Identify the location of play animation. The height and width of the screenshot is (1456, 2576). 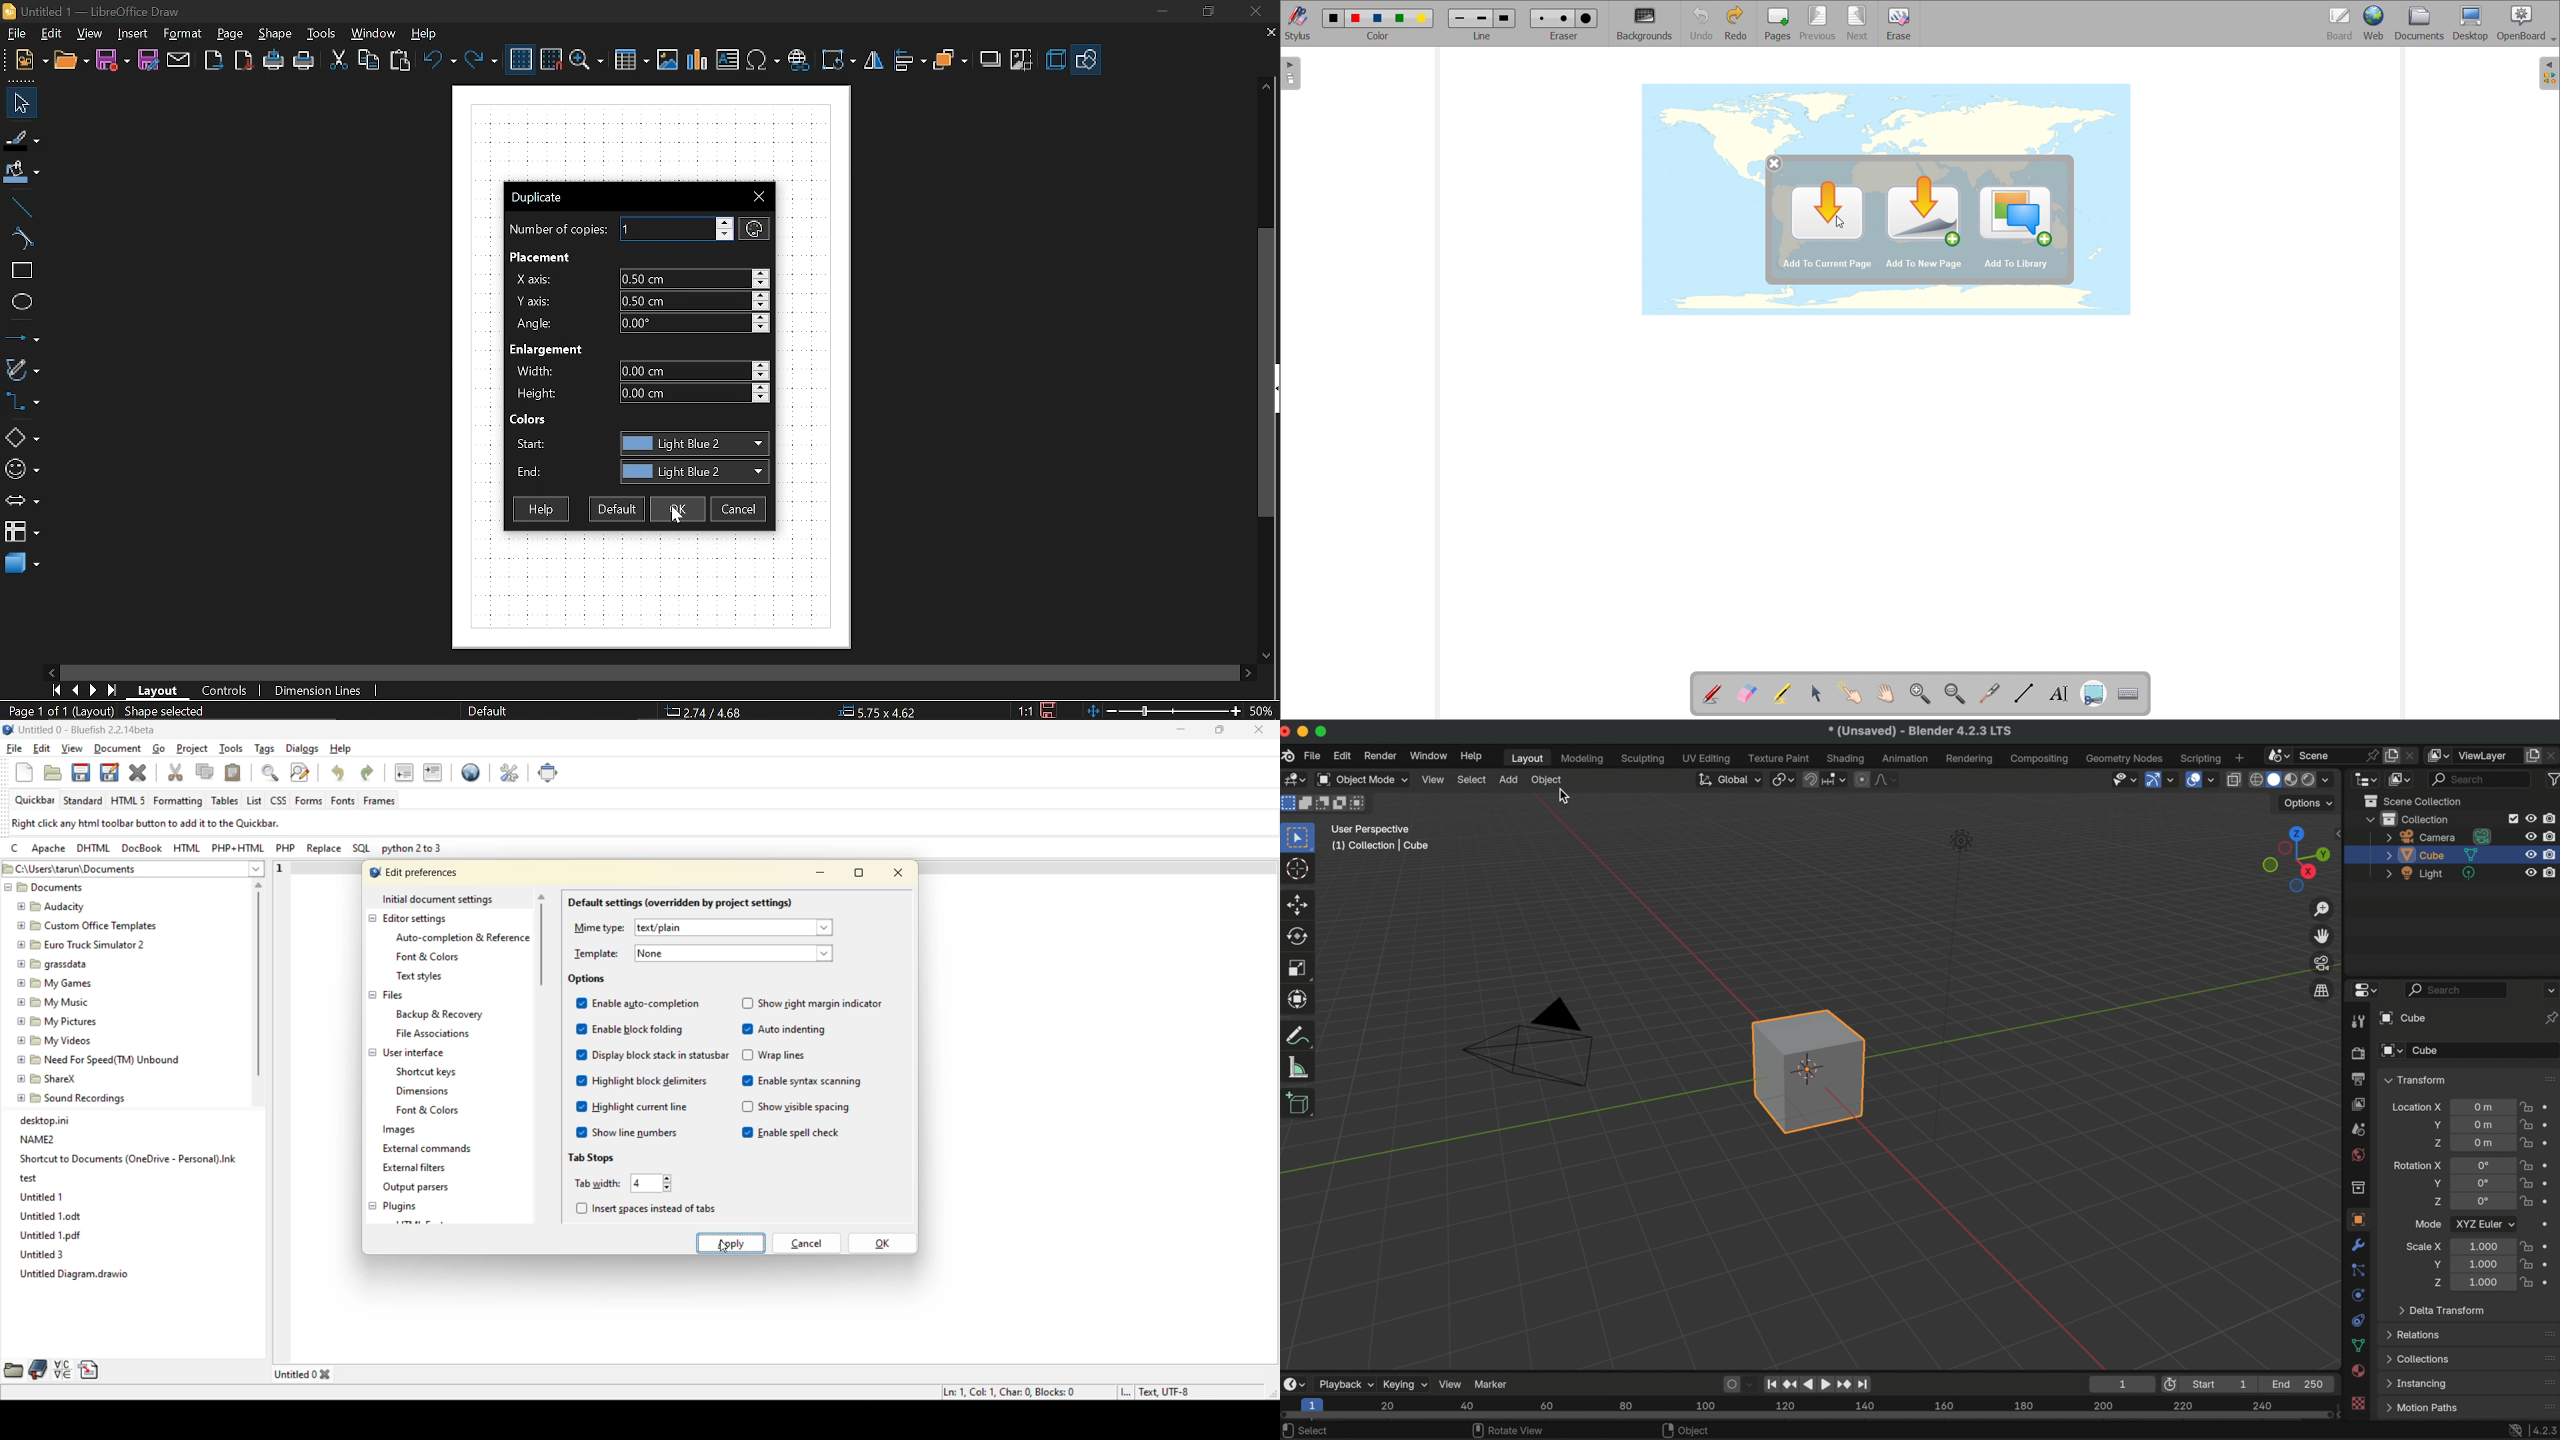
(1817, 1383).